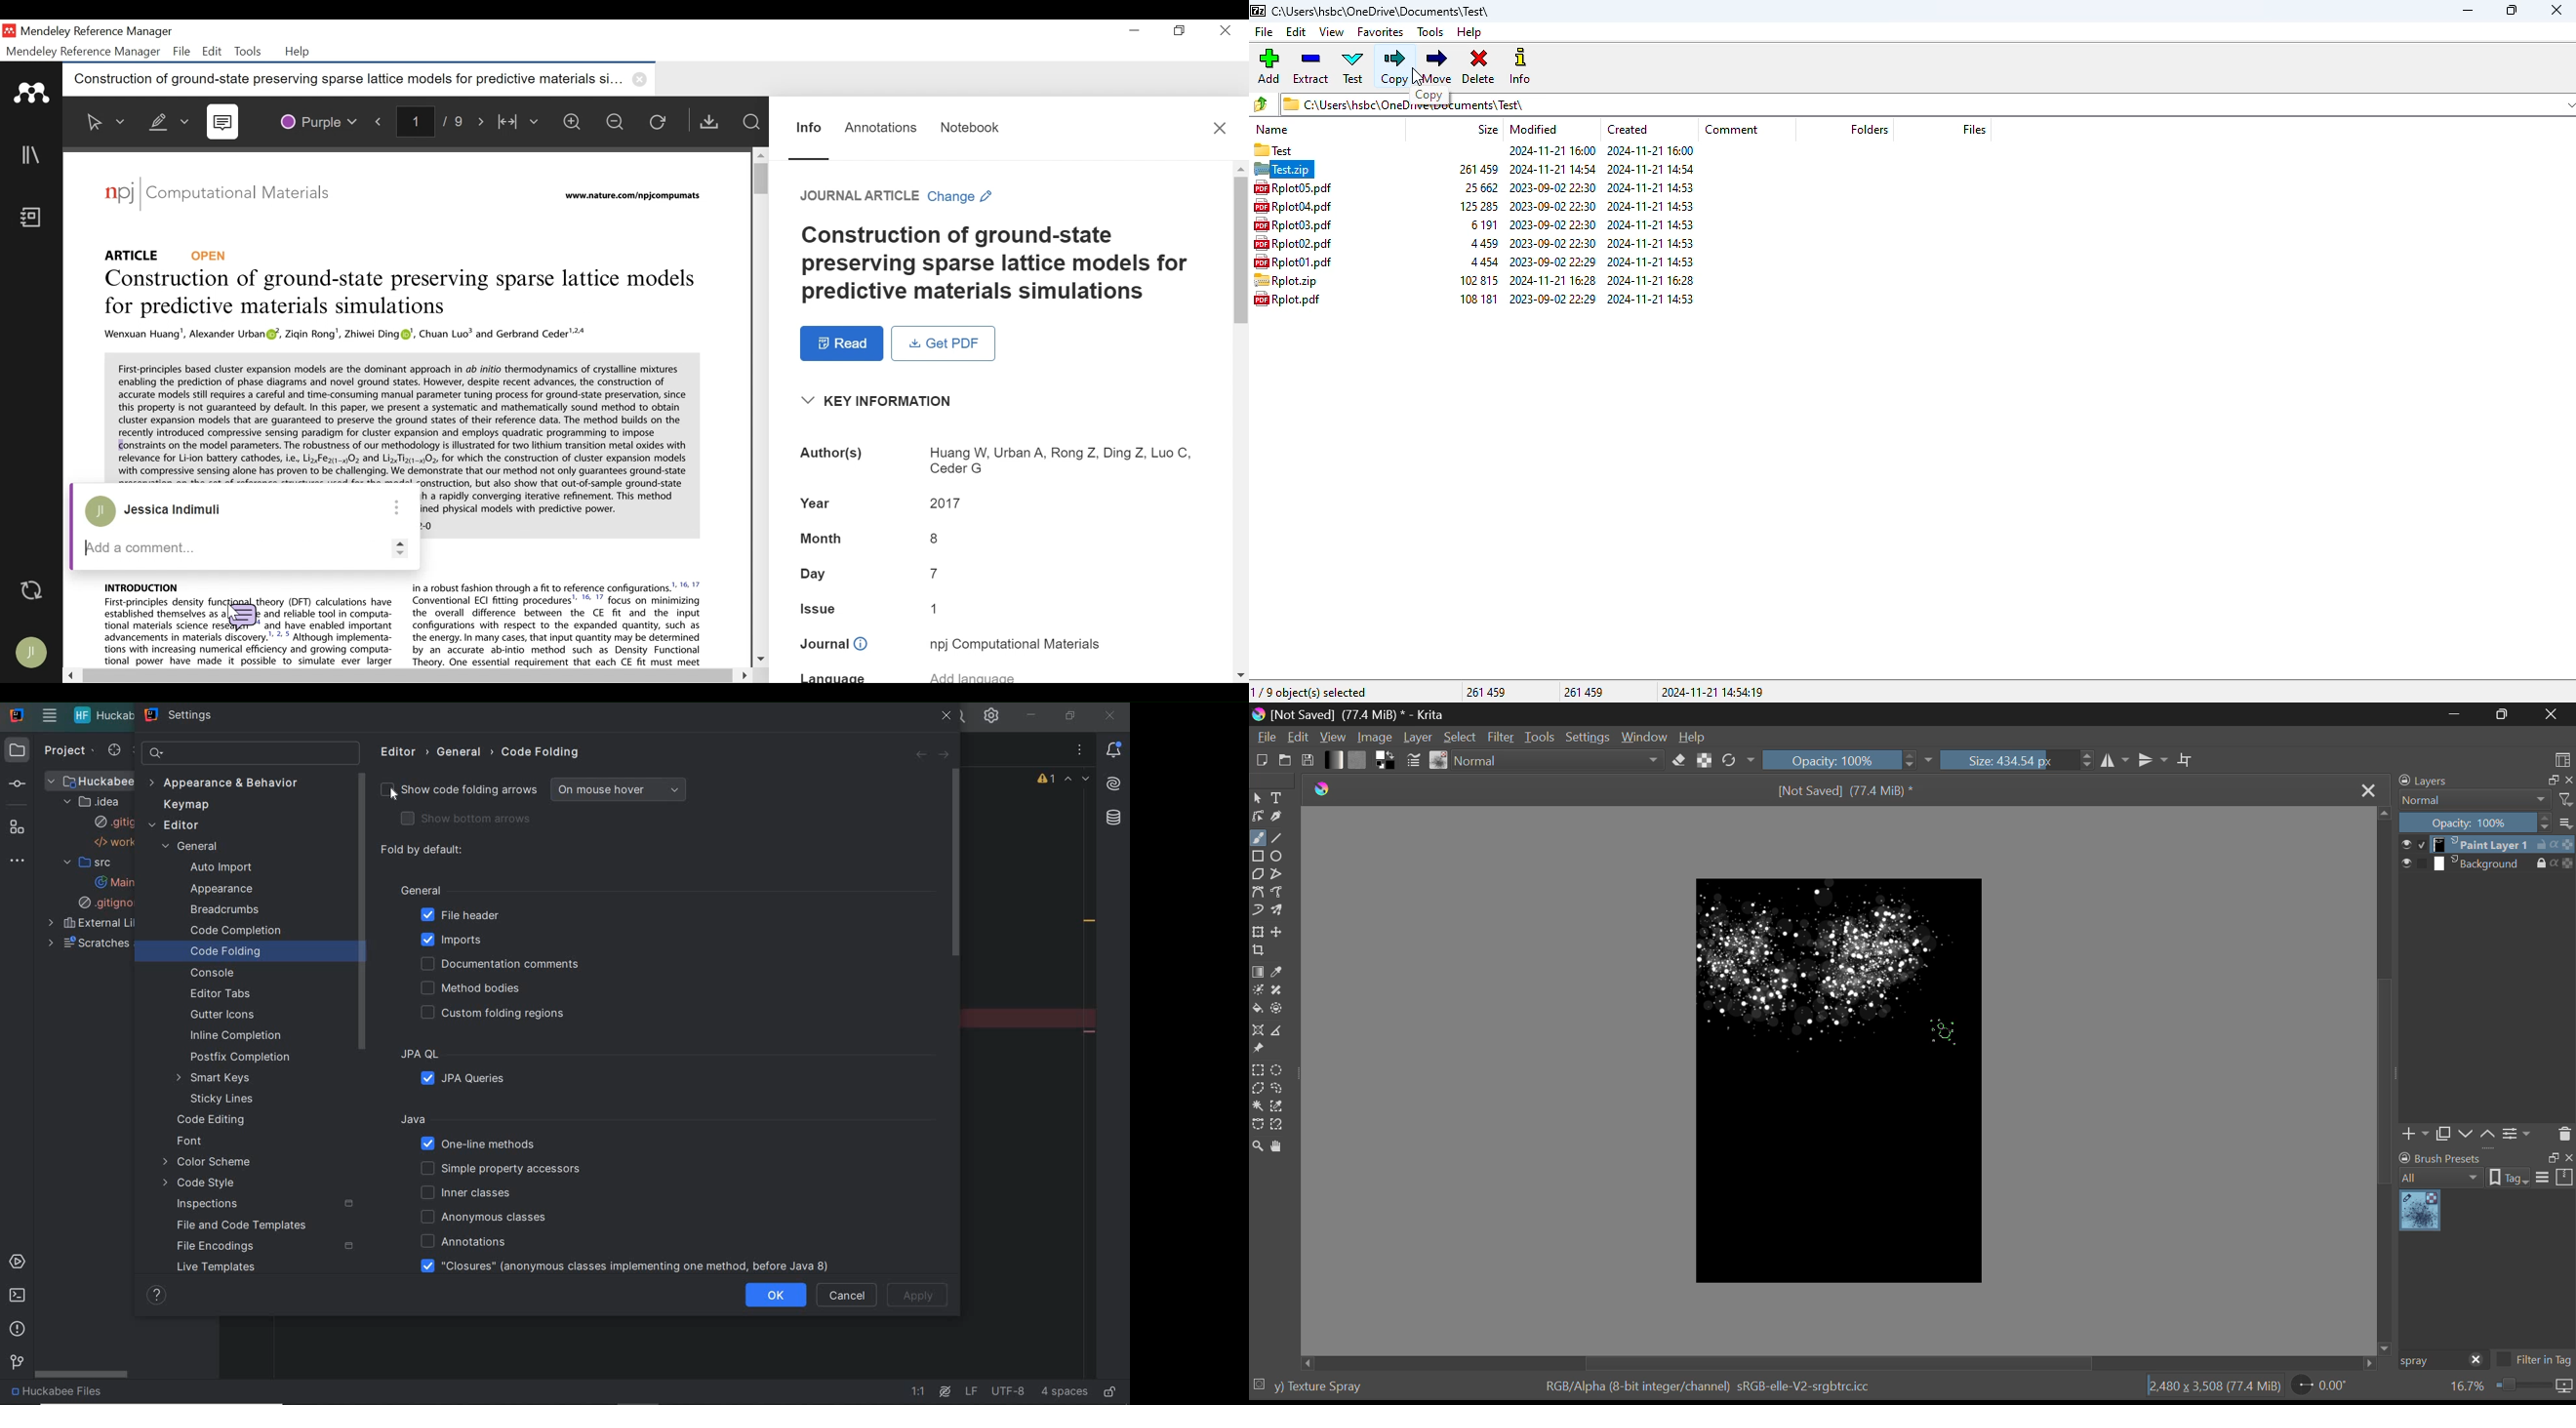 Image resolution: width=2576 pixels, height=1428 pixels. What do you see at coordinates (1278, 892) in the screenshot?
I see `Freehand Path Tool` at bounding box center [1278, 892].